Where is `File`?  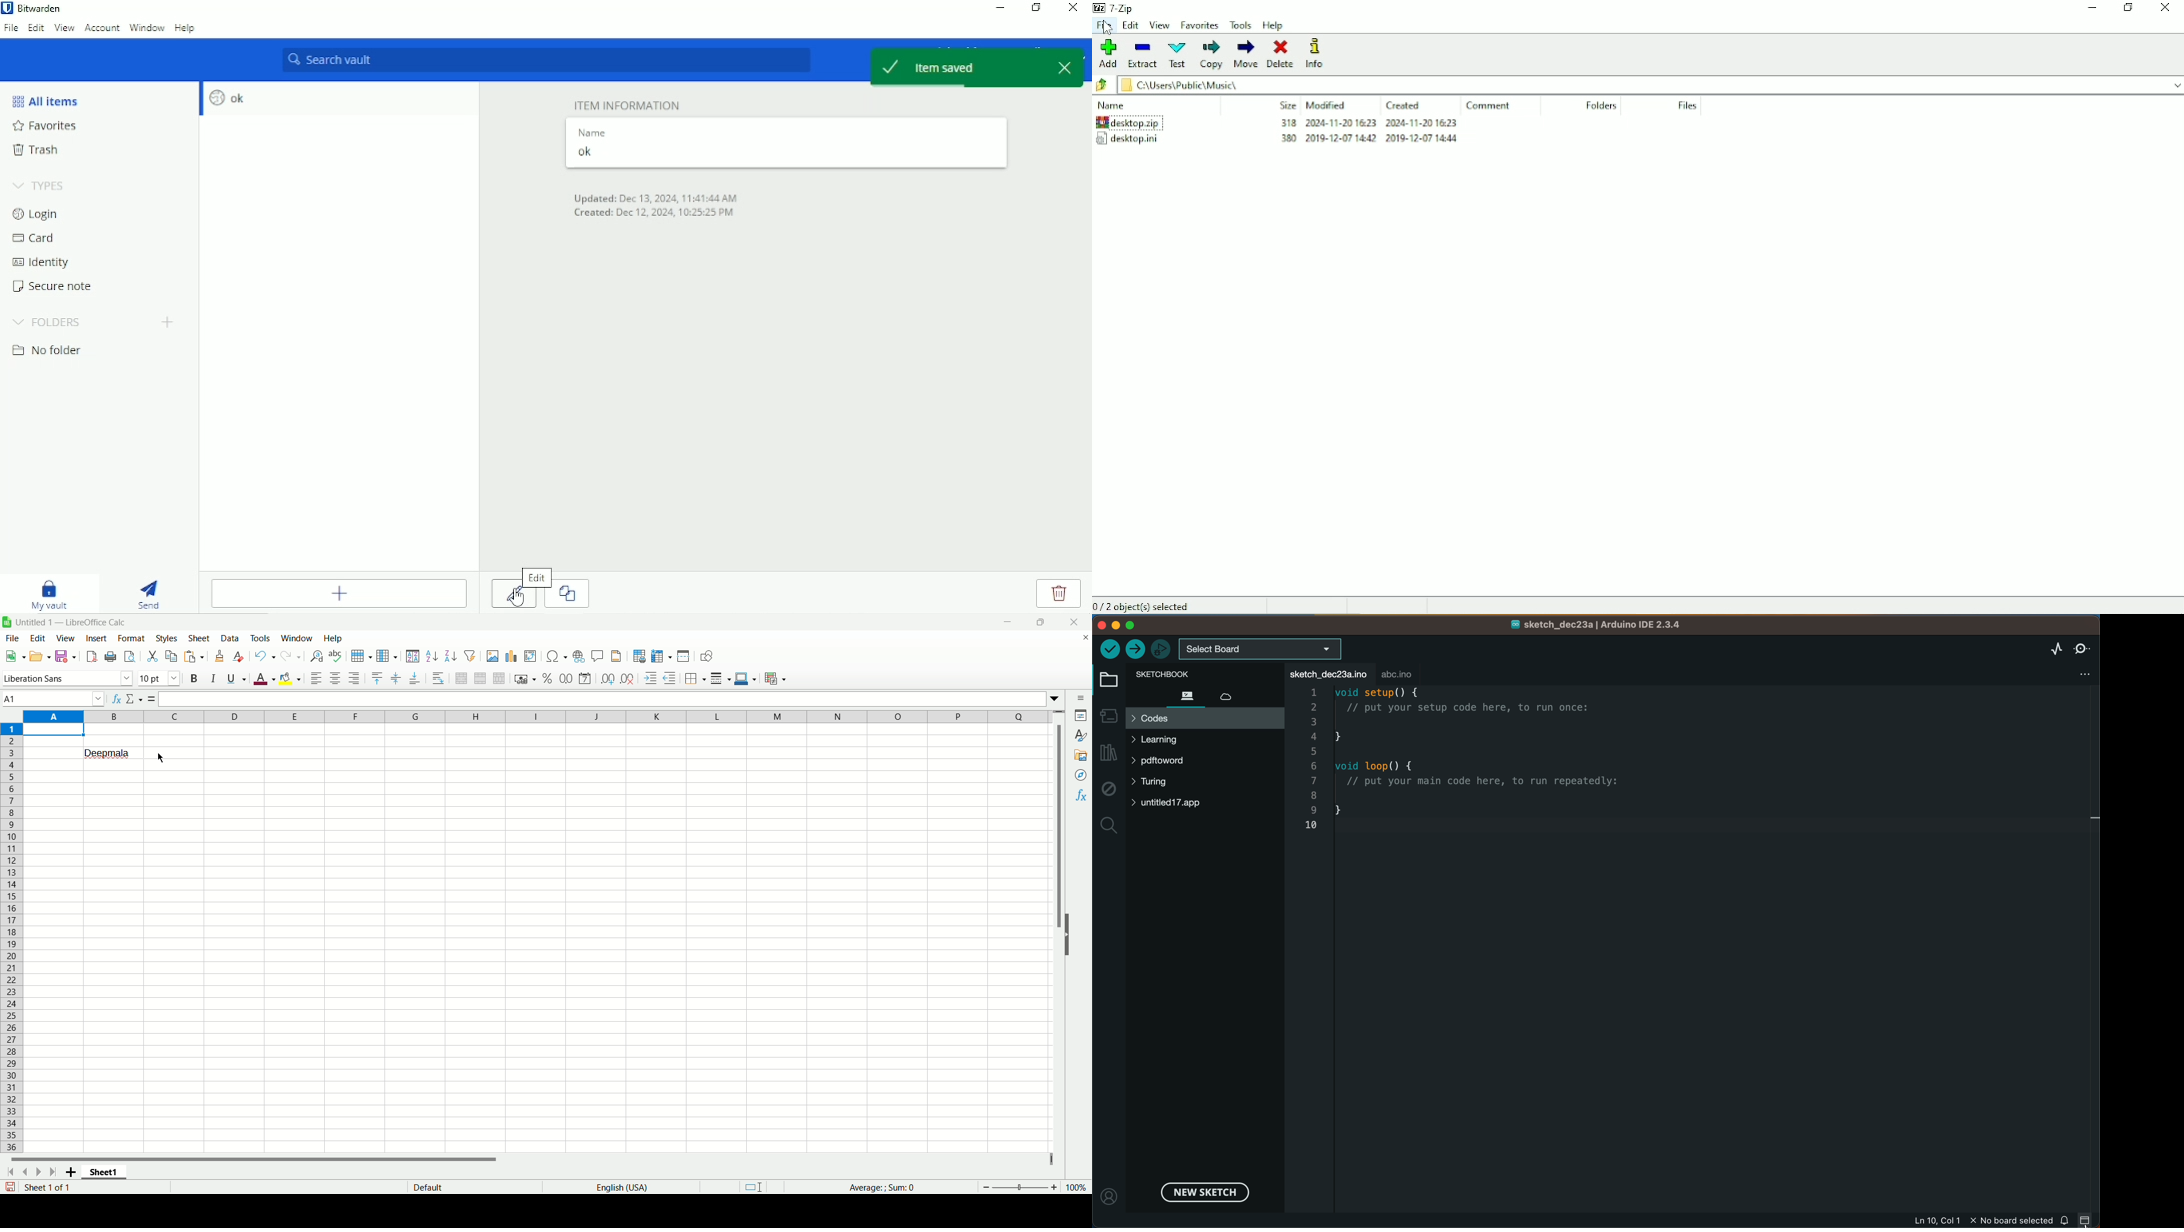
File is located at coordinates (13, 638).